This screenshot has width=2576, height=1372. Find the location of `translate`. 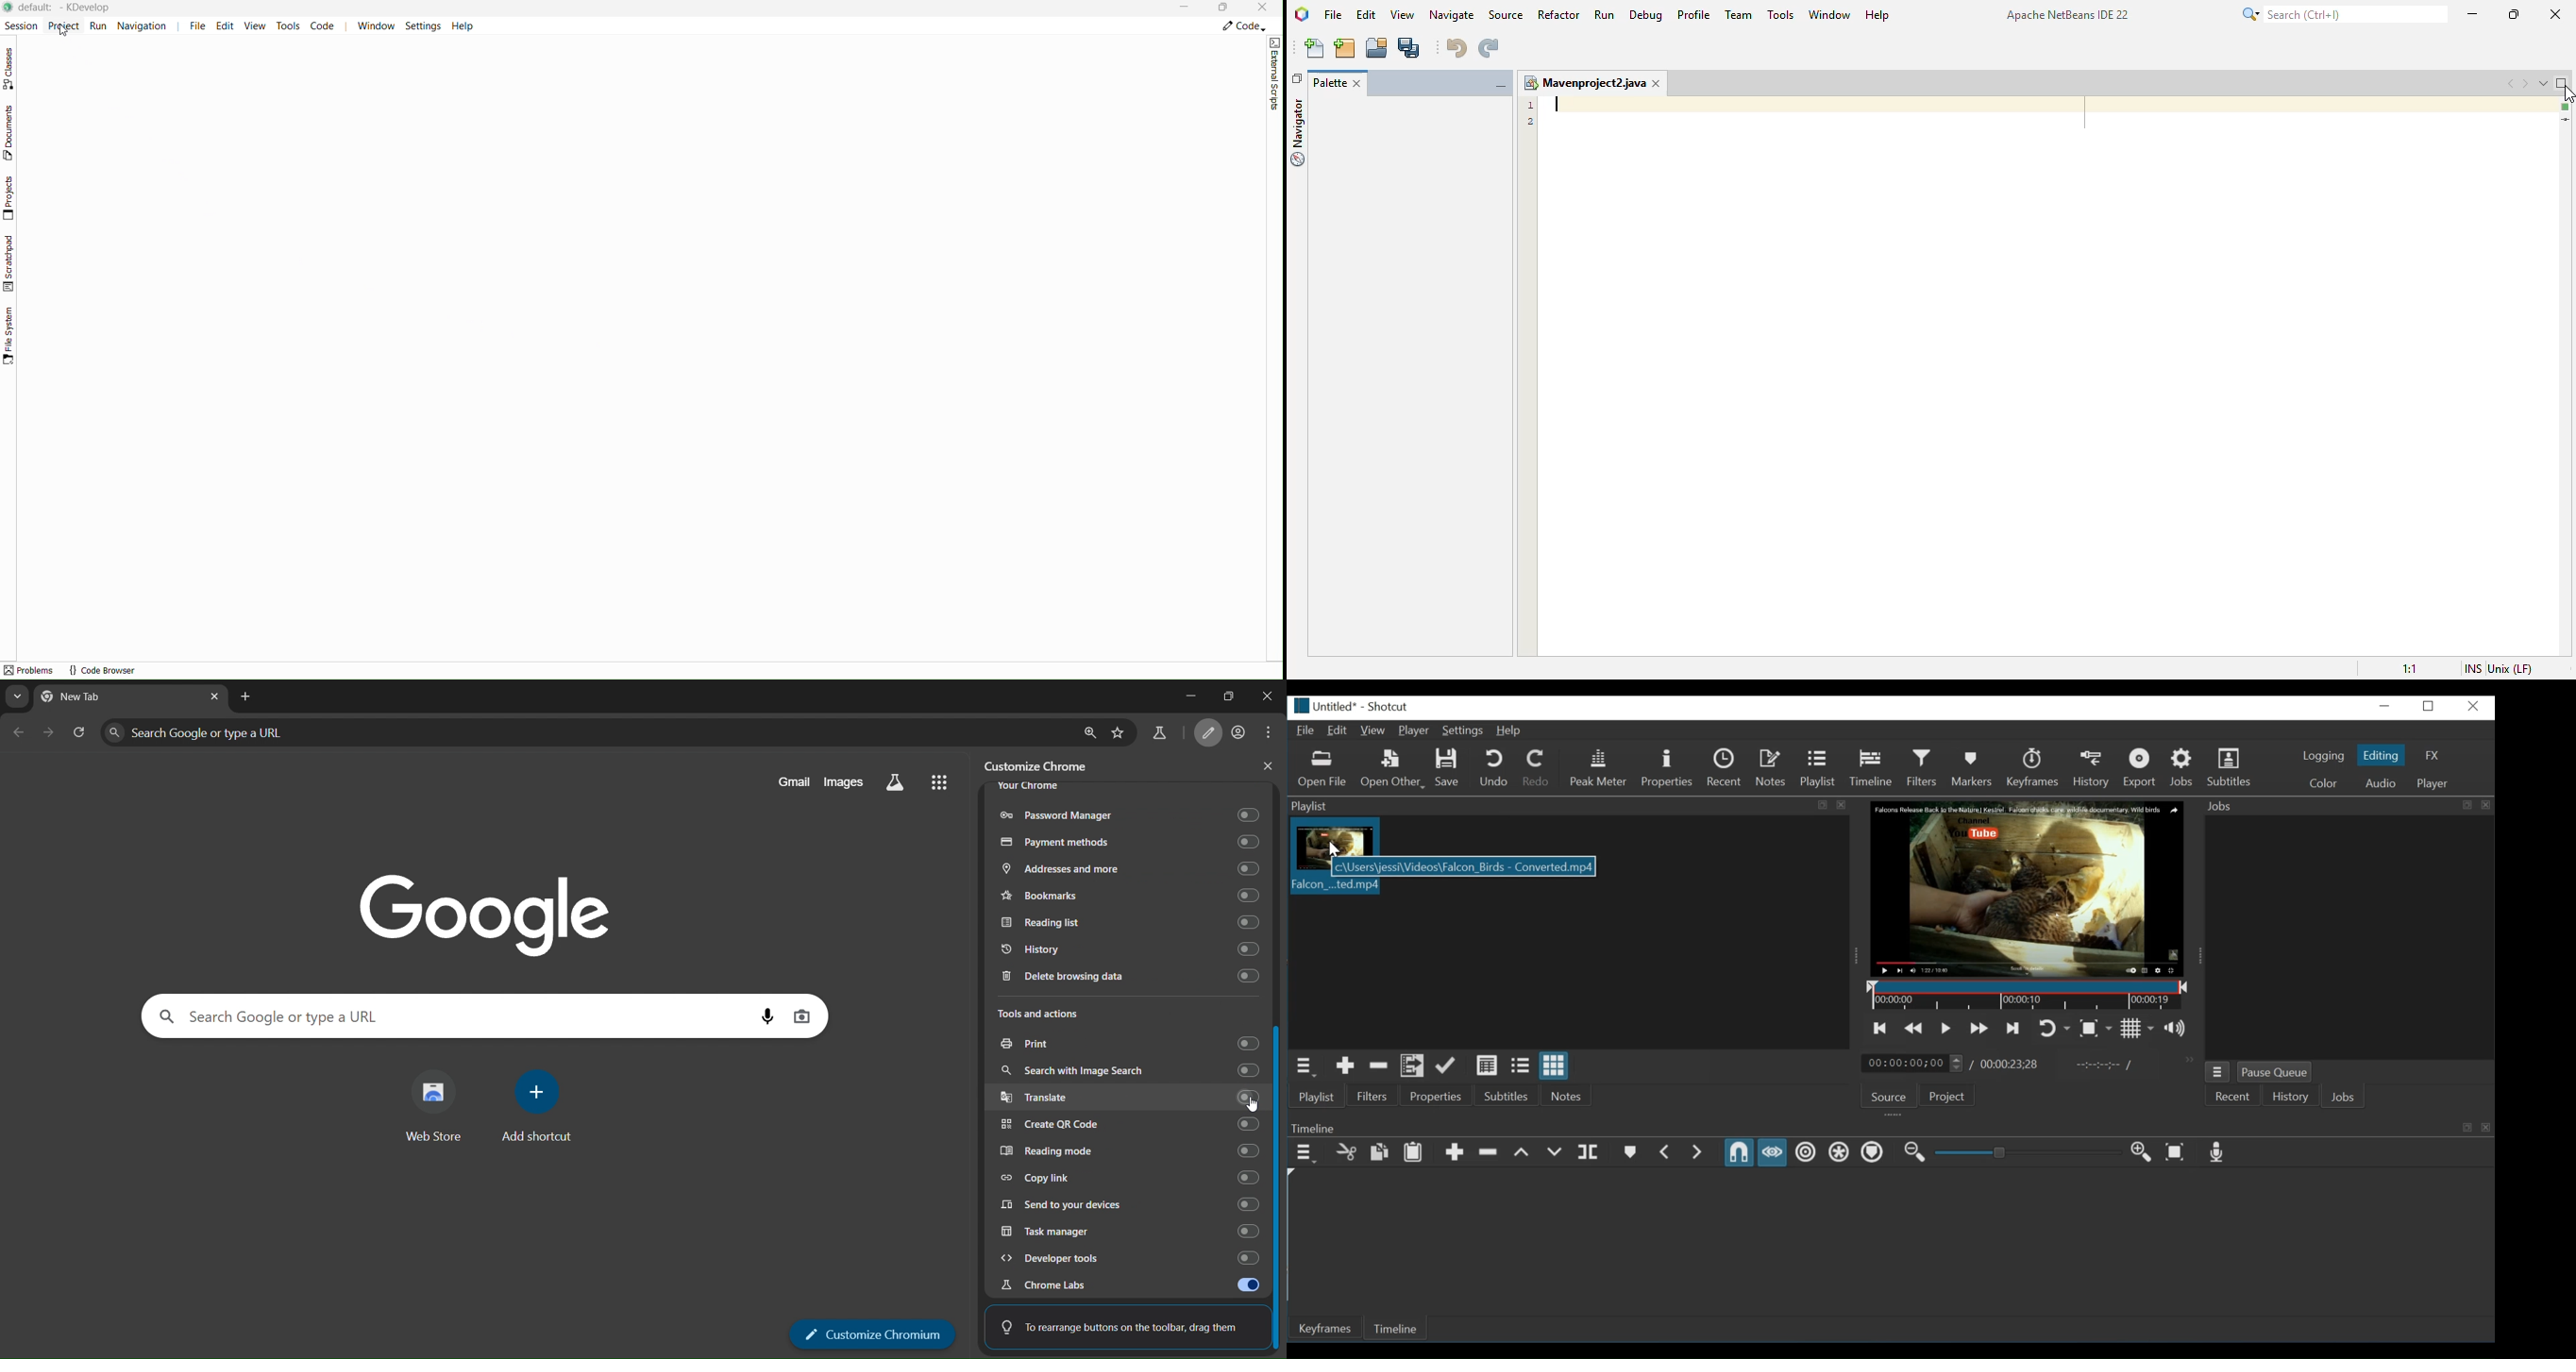

translate is located at coordinates (1129, 1097).